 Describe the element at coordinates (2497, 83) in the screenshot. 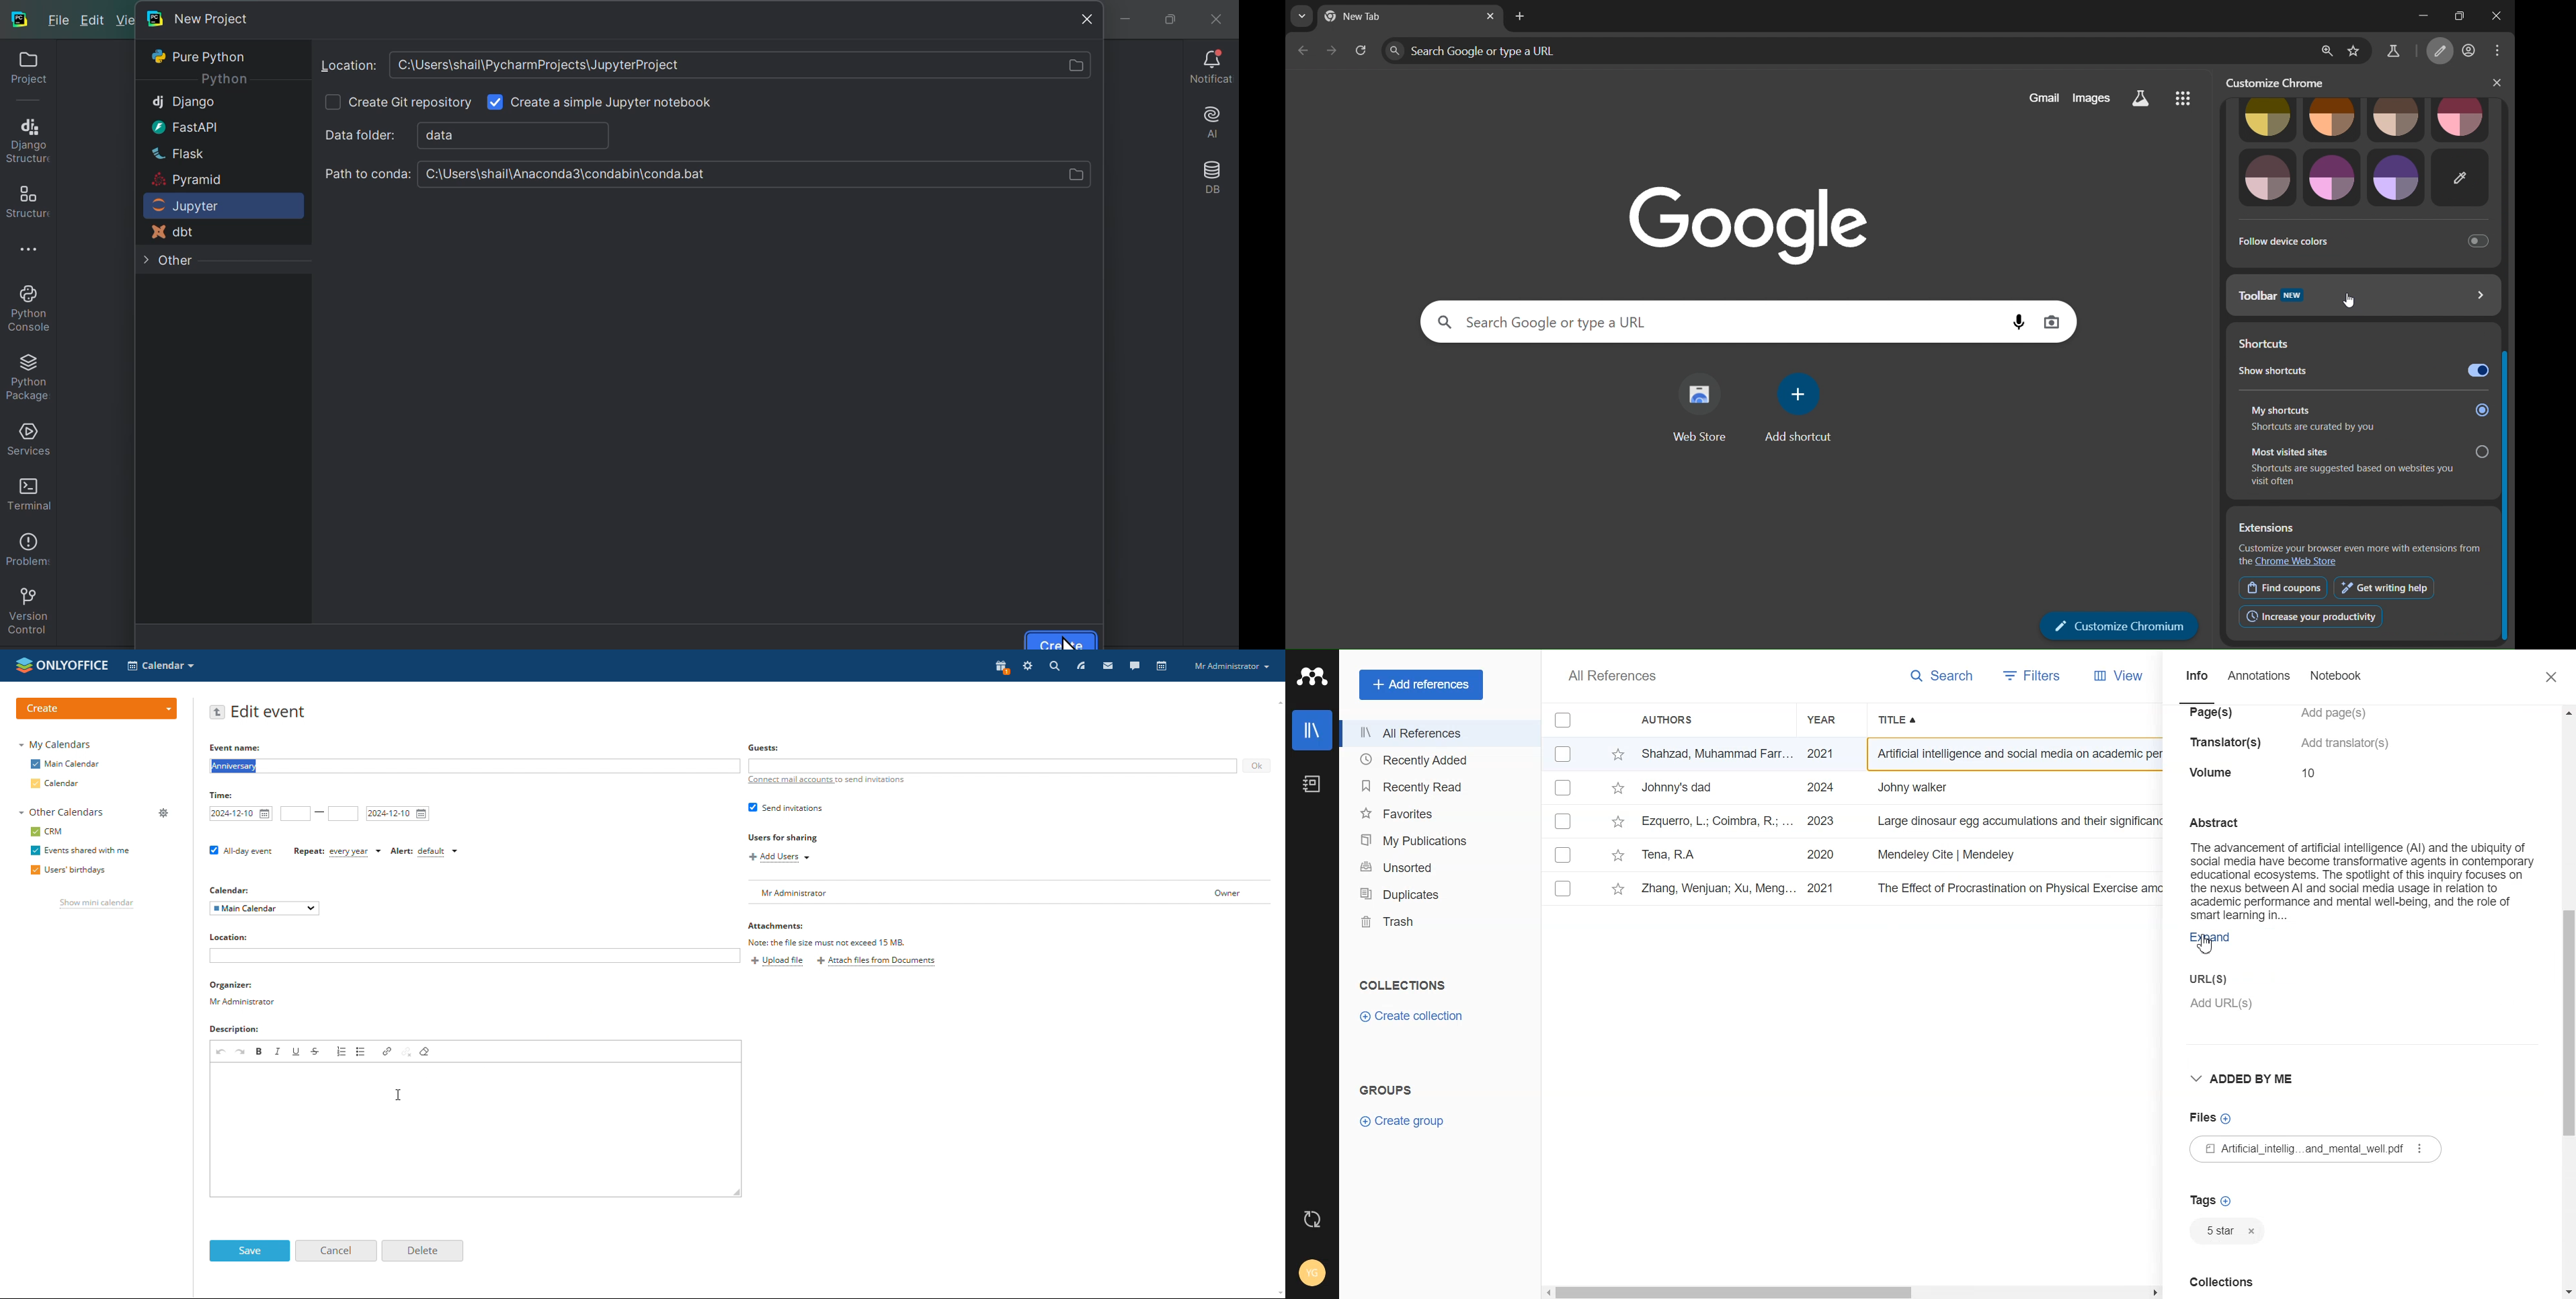

I see `close` at that location.